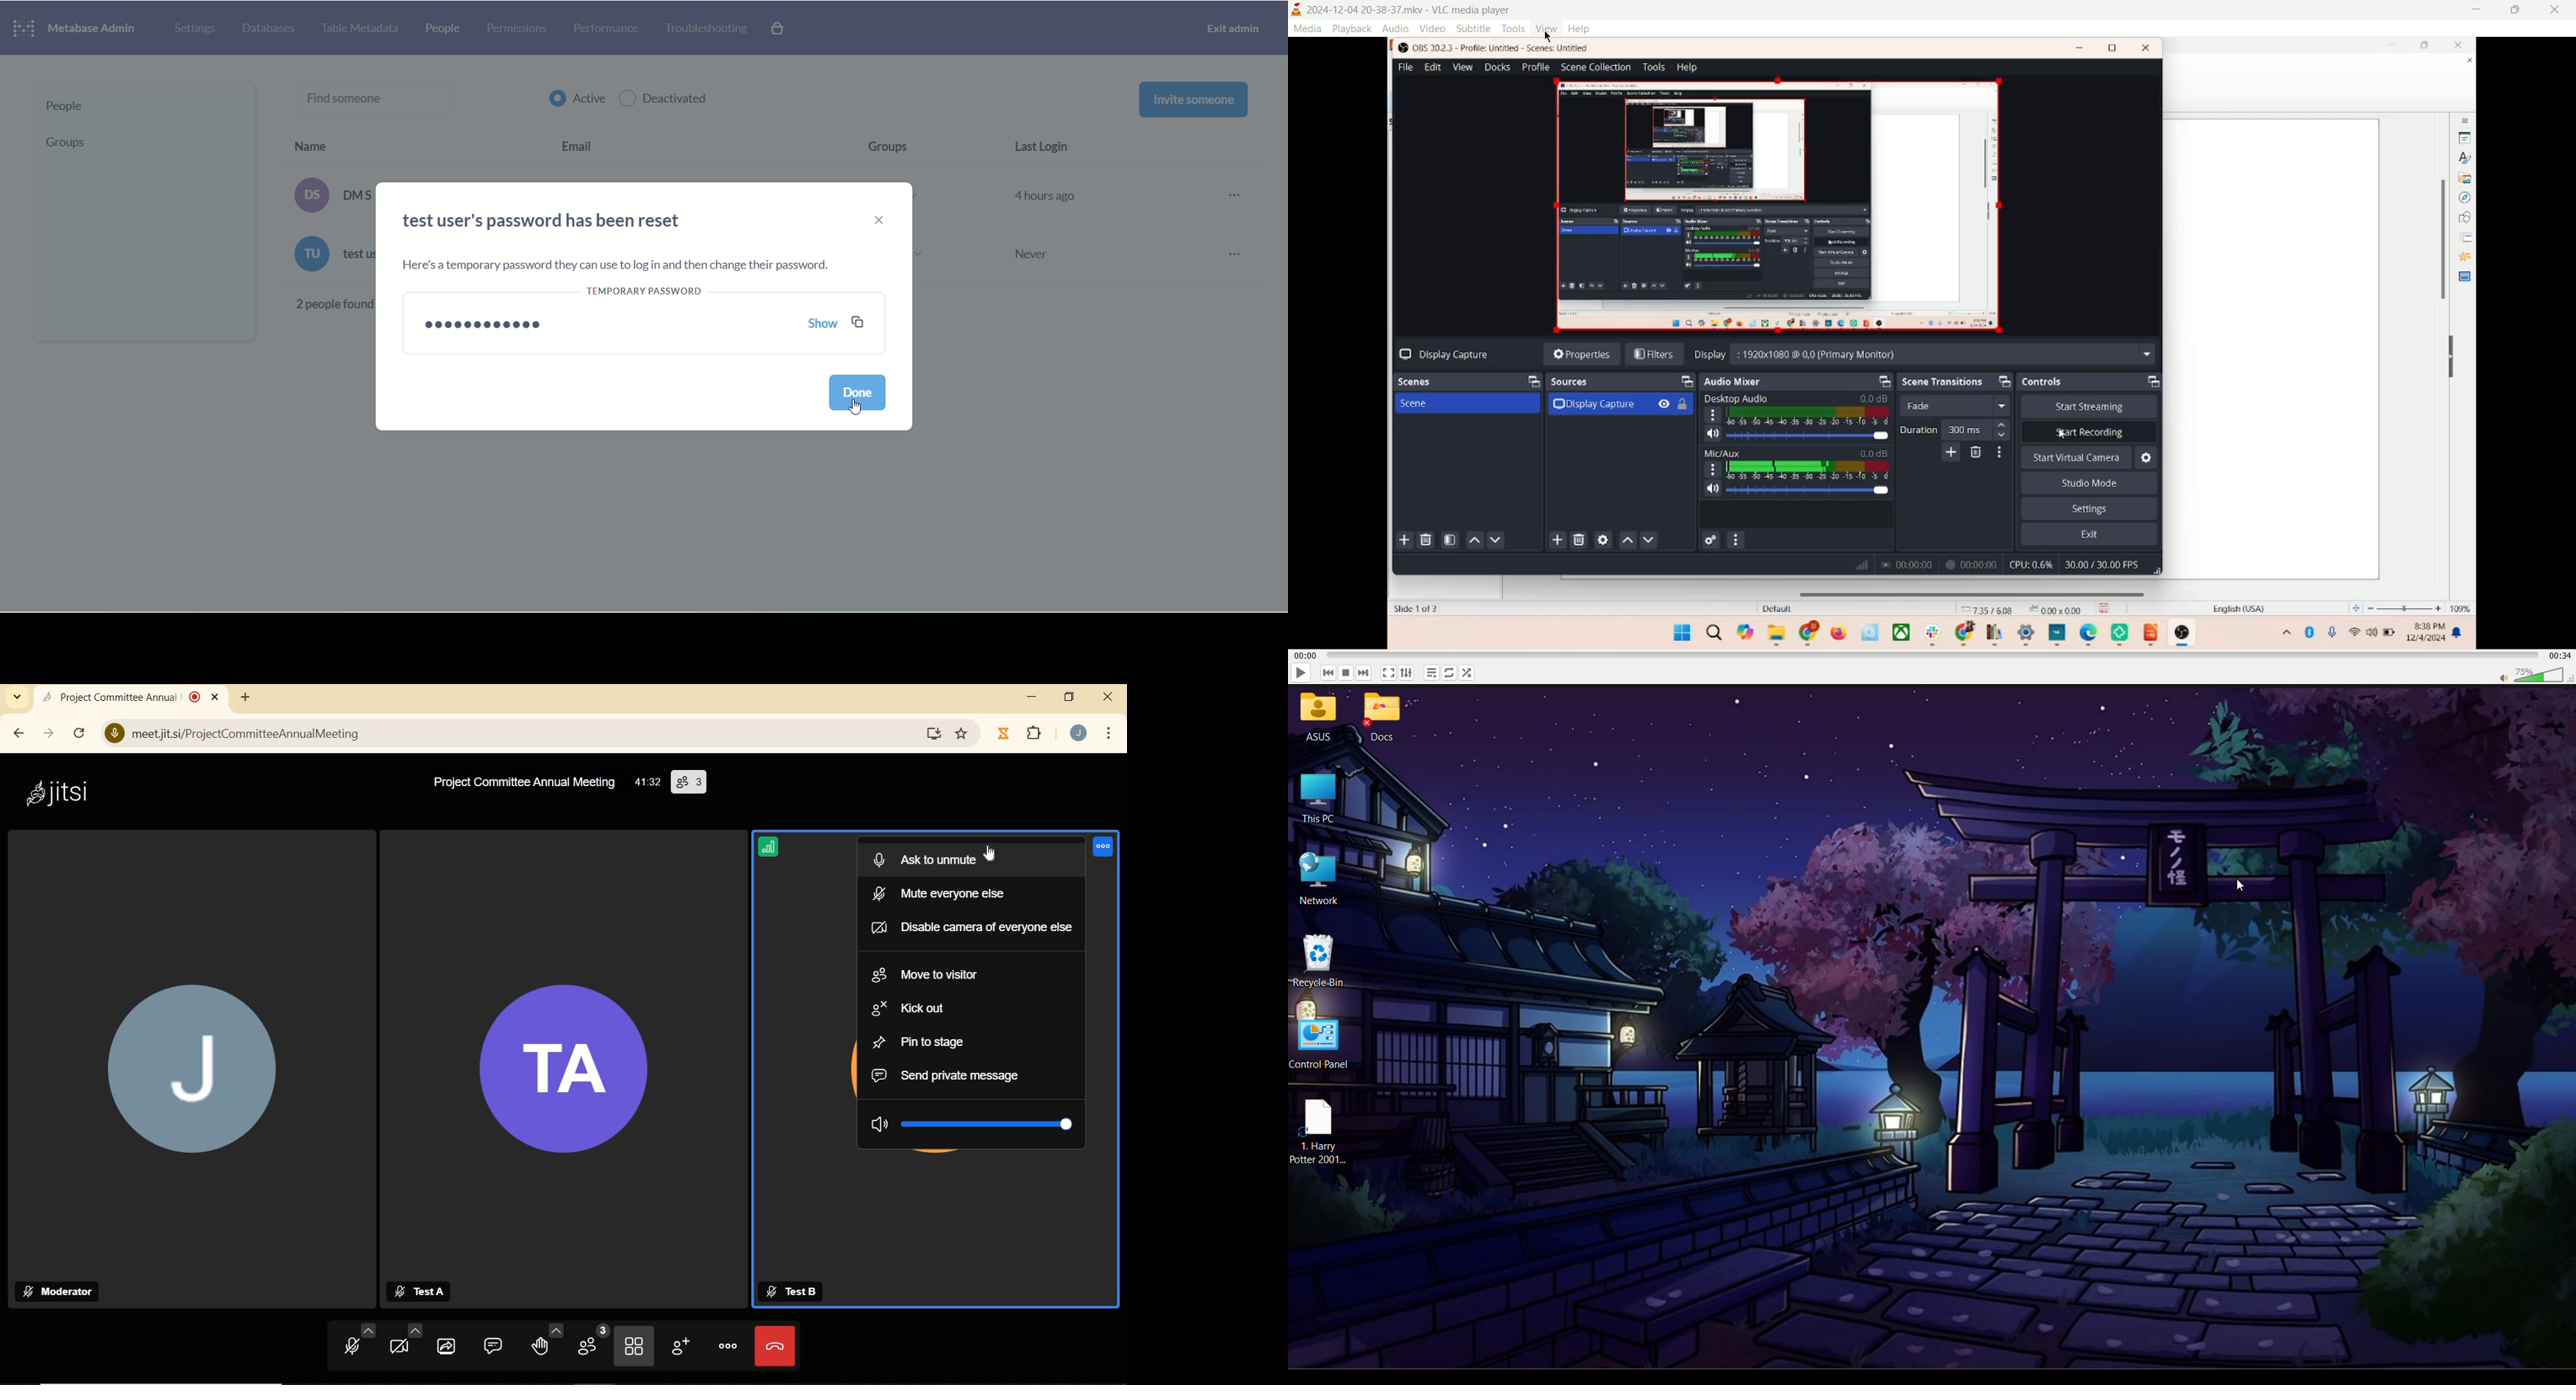 Image resolution: width=2576 pixels, height=1400 pixels. I want to click on PIN TO STAGE, so click(970, 1041).